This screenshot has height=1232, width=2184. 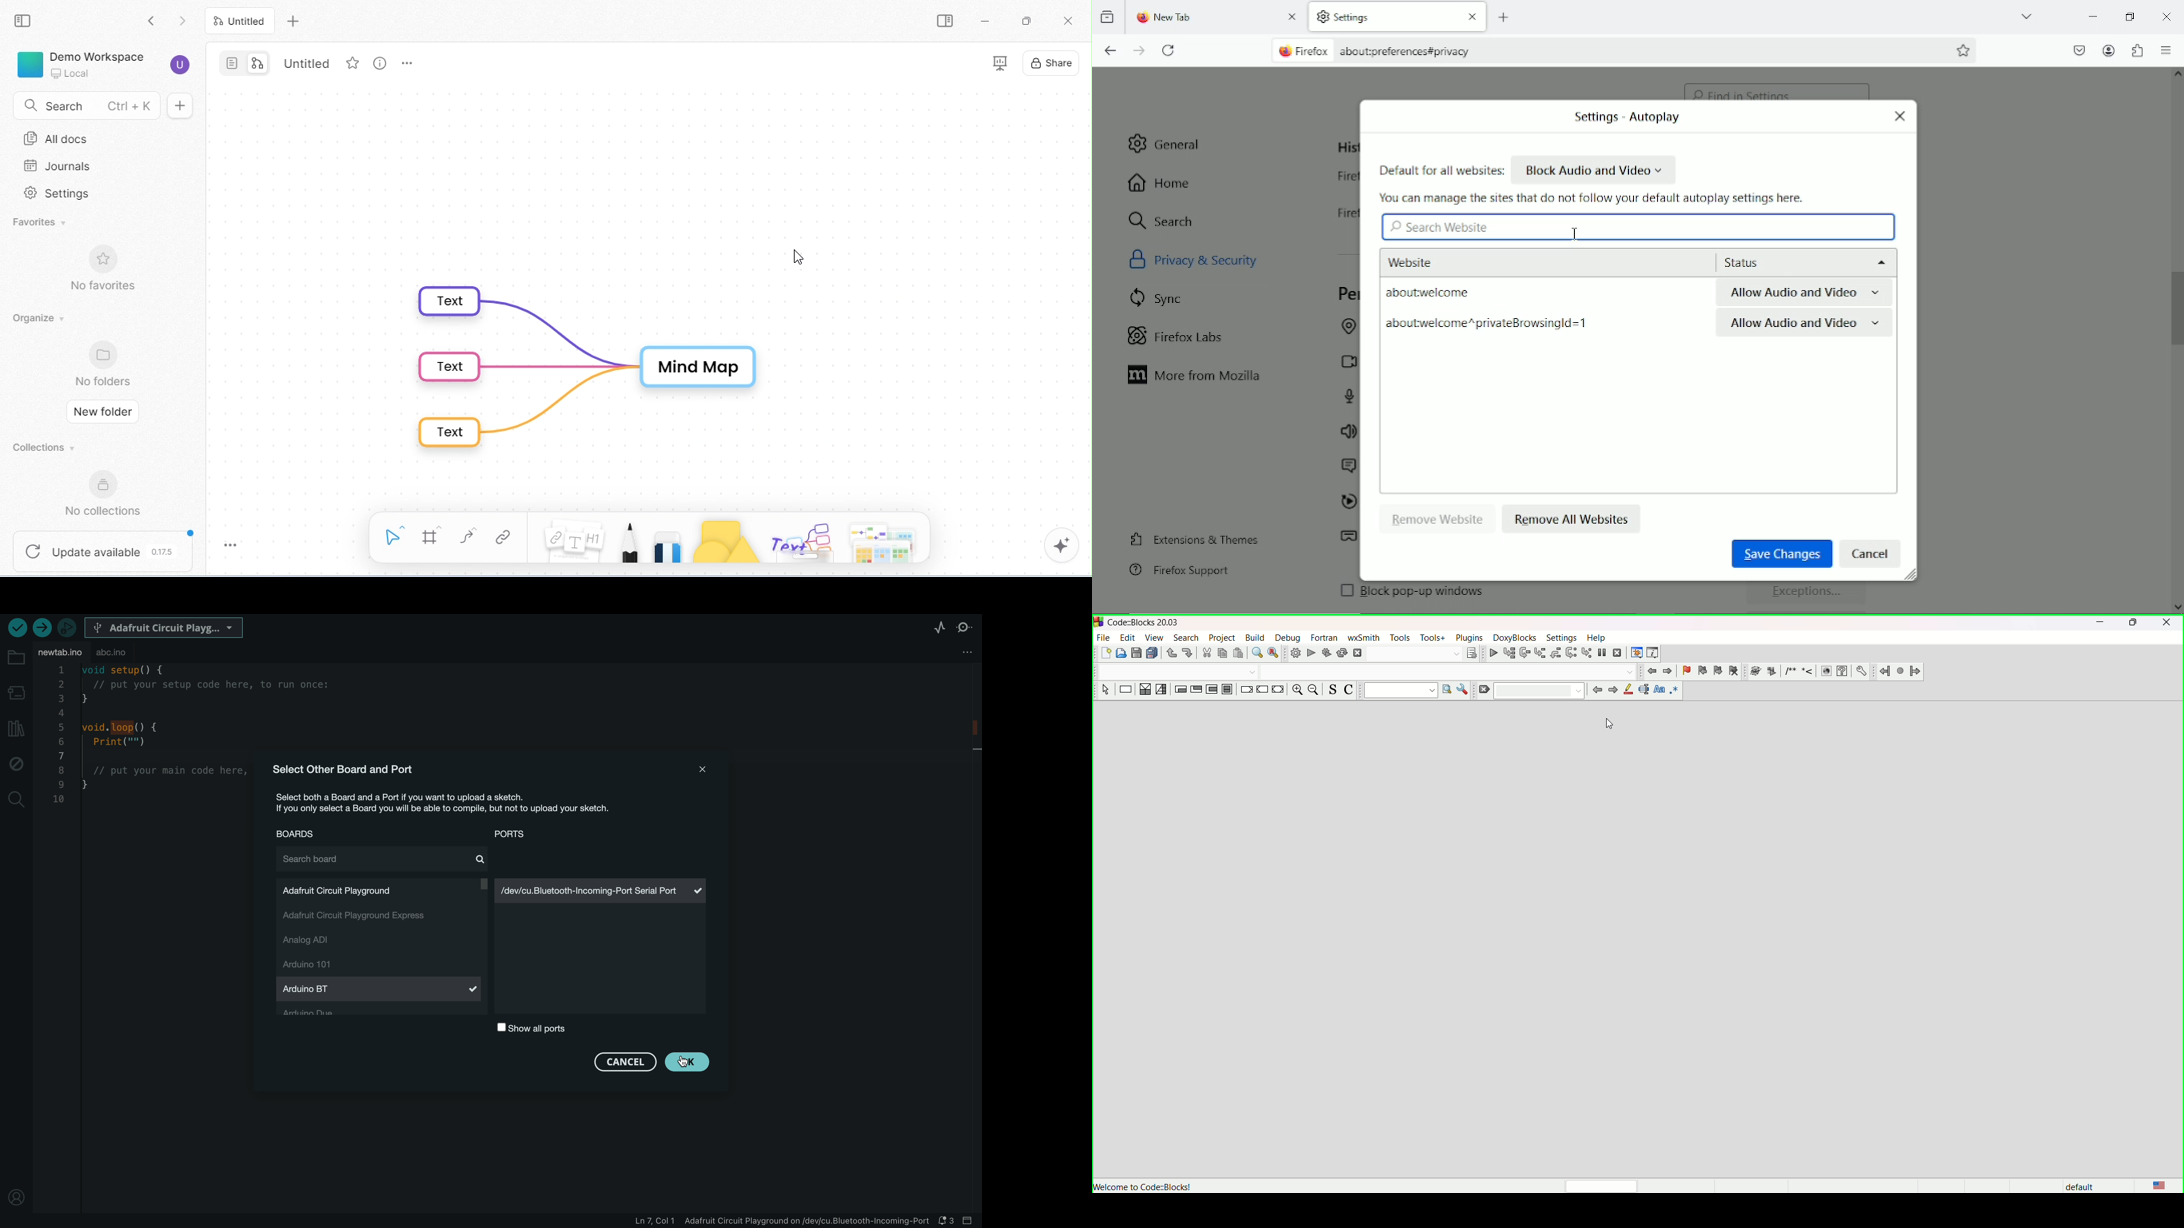 I want to click on highlight, so click(x=1629, y=690).